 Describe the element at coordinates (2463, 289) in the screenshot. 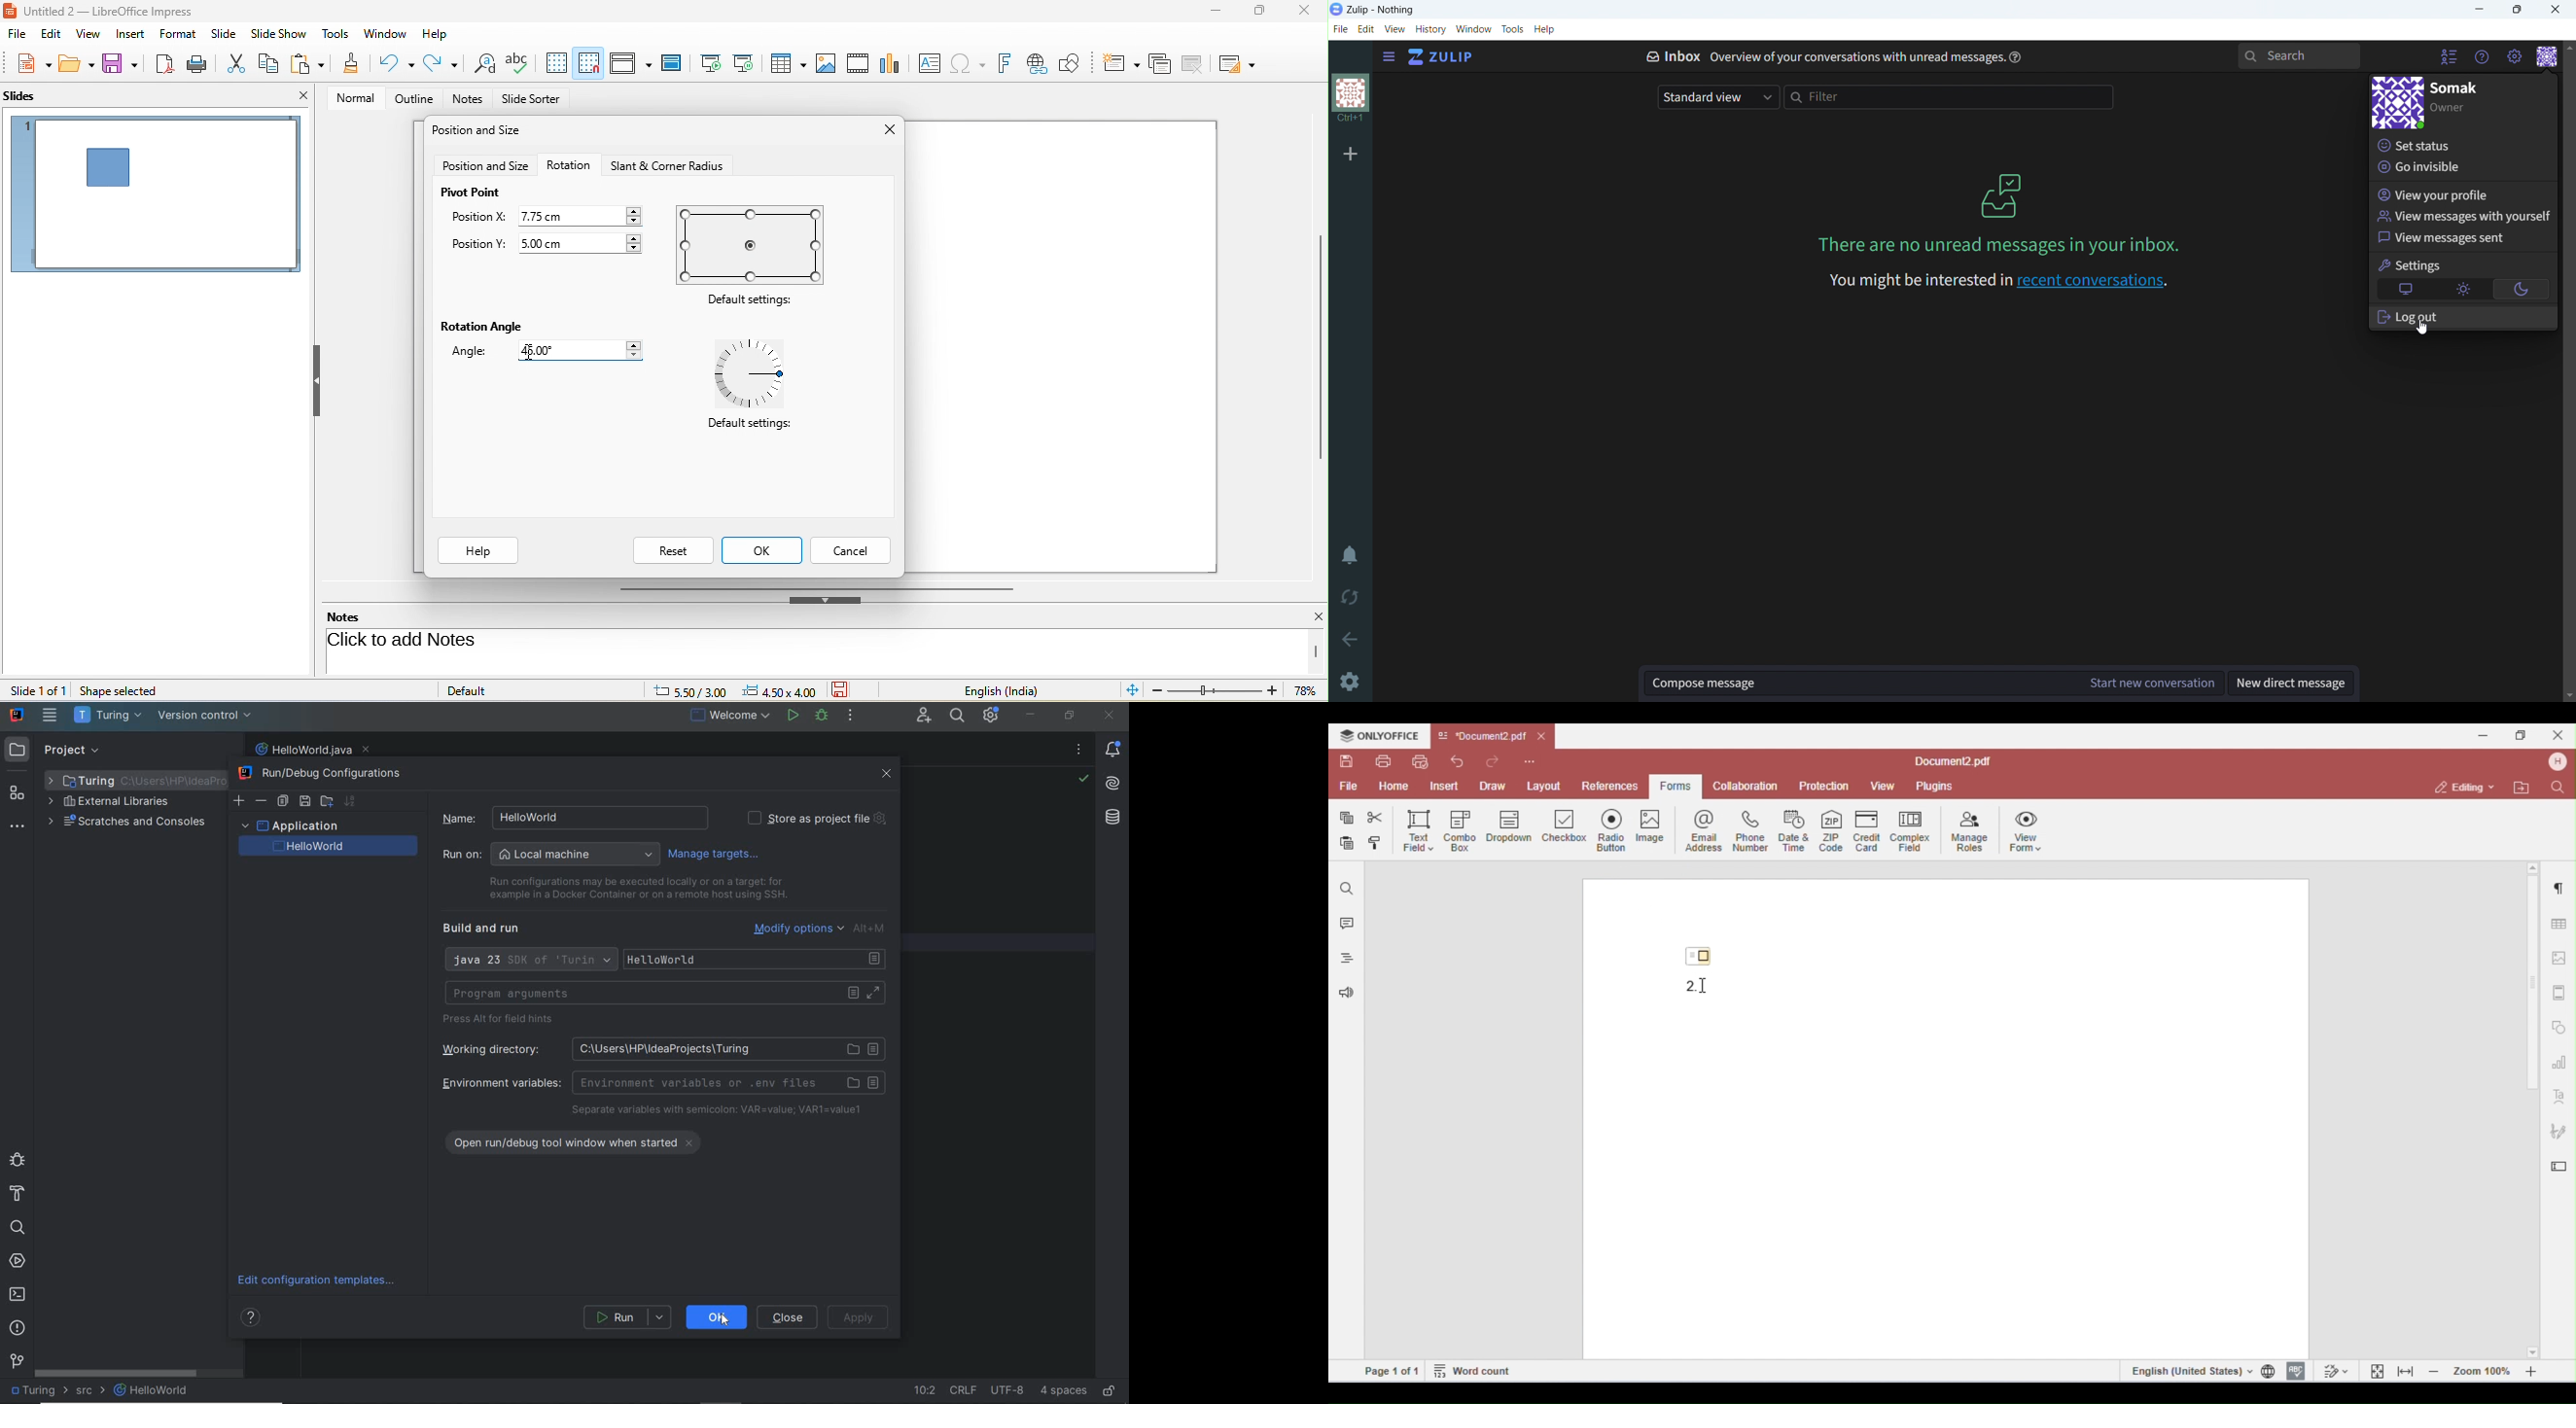

I see `light theme` at that location.